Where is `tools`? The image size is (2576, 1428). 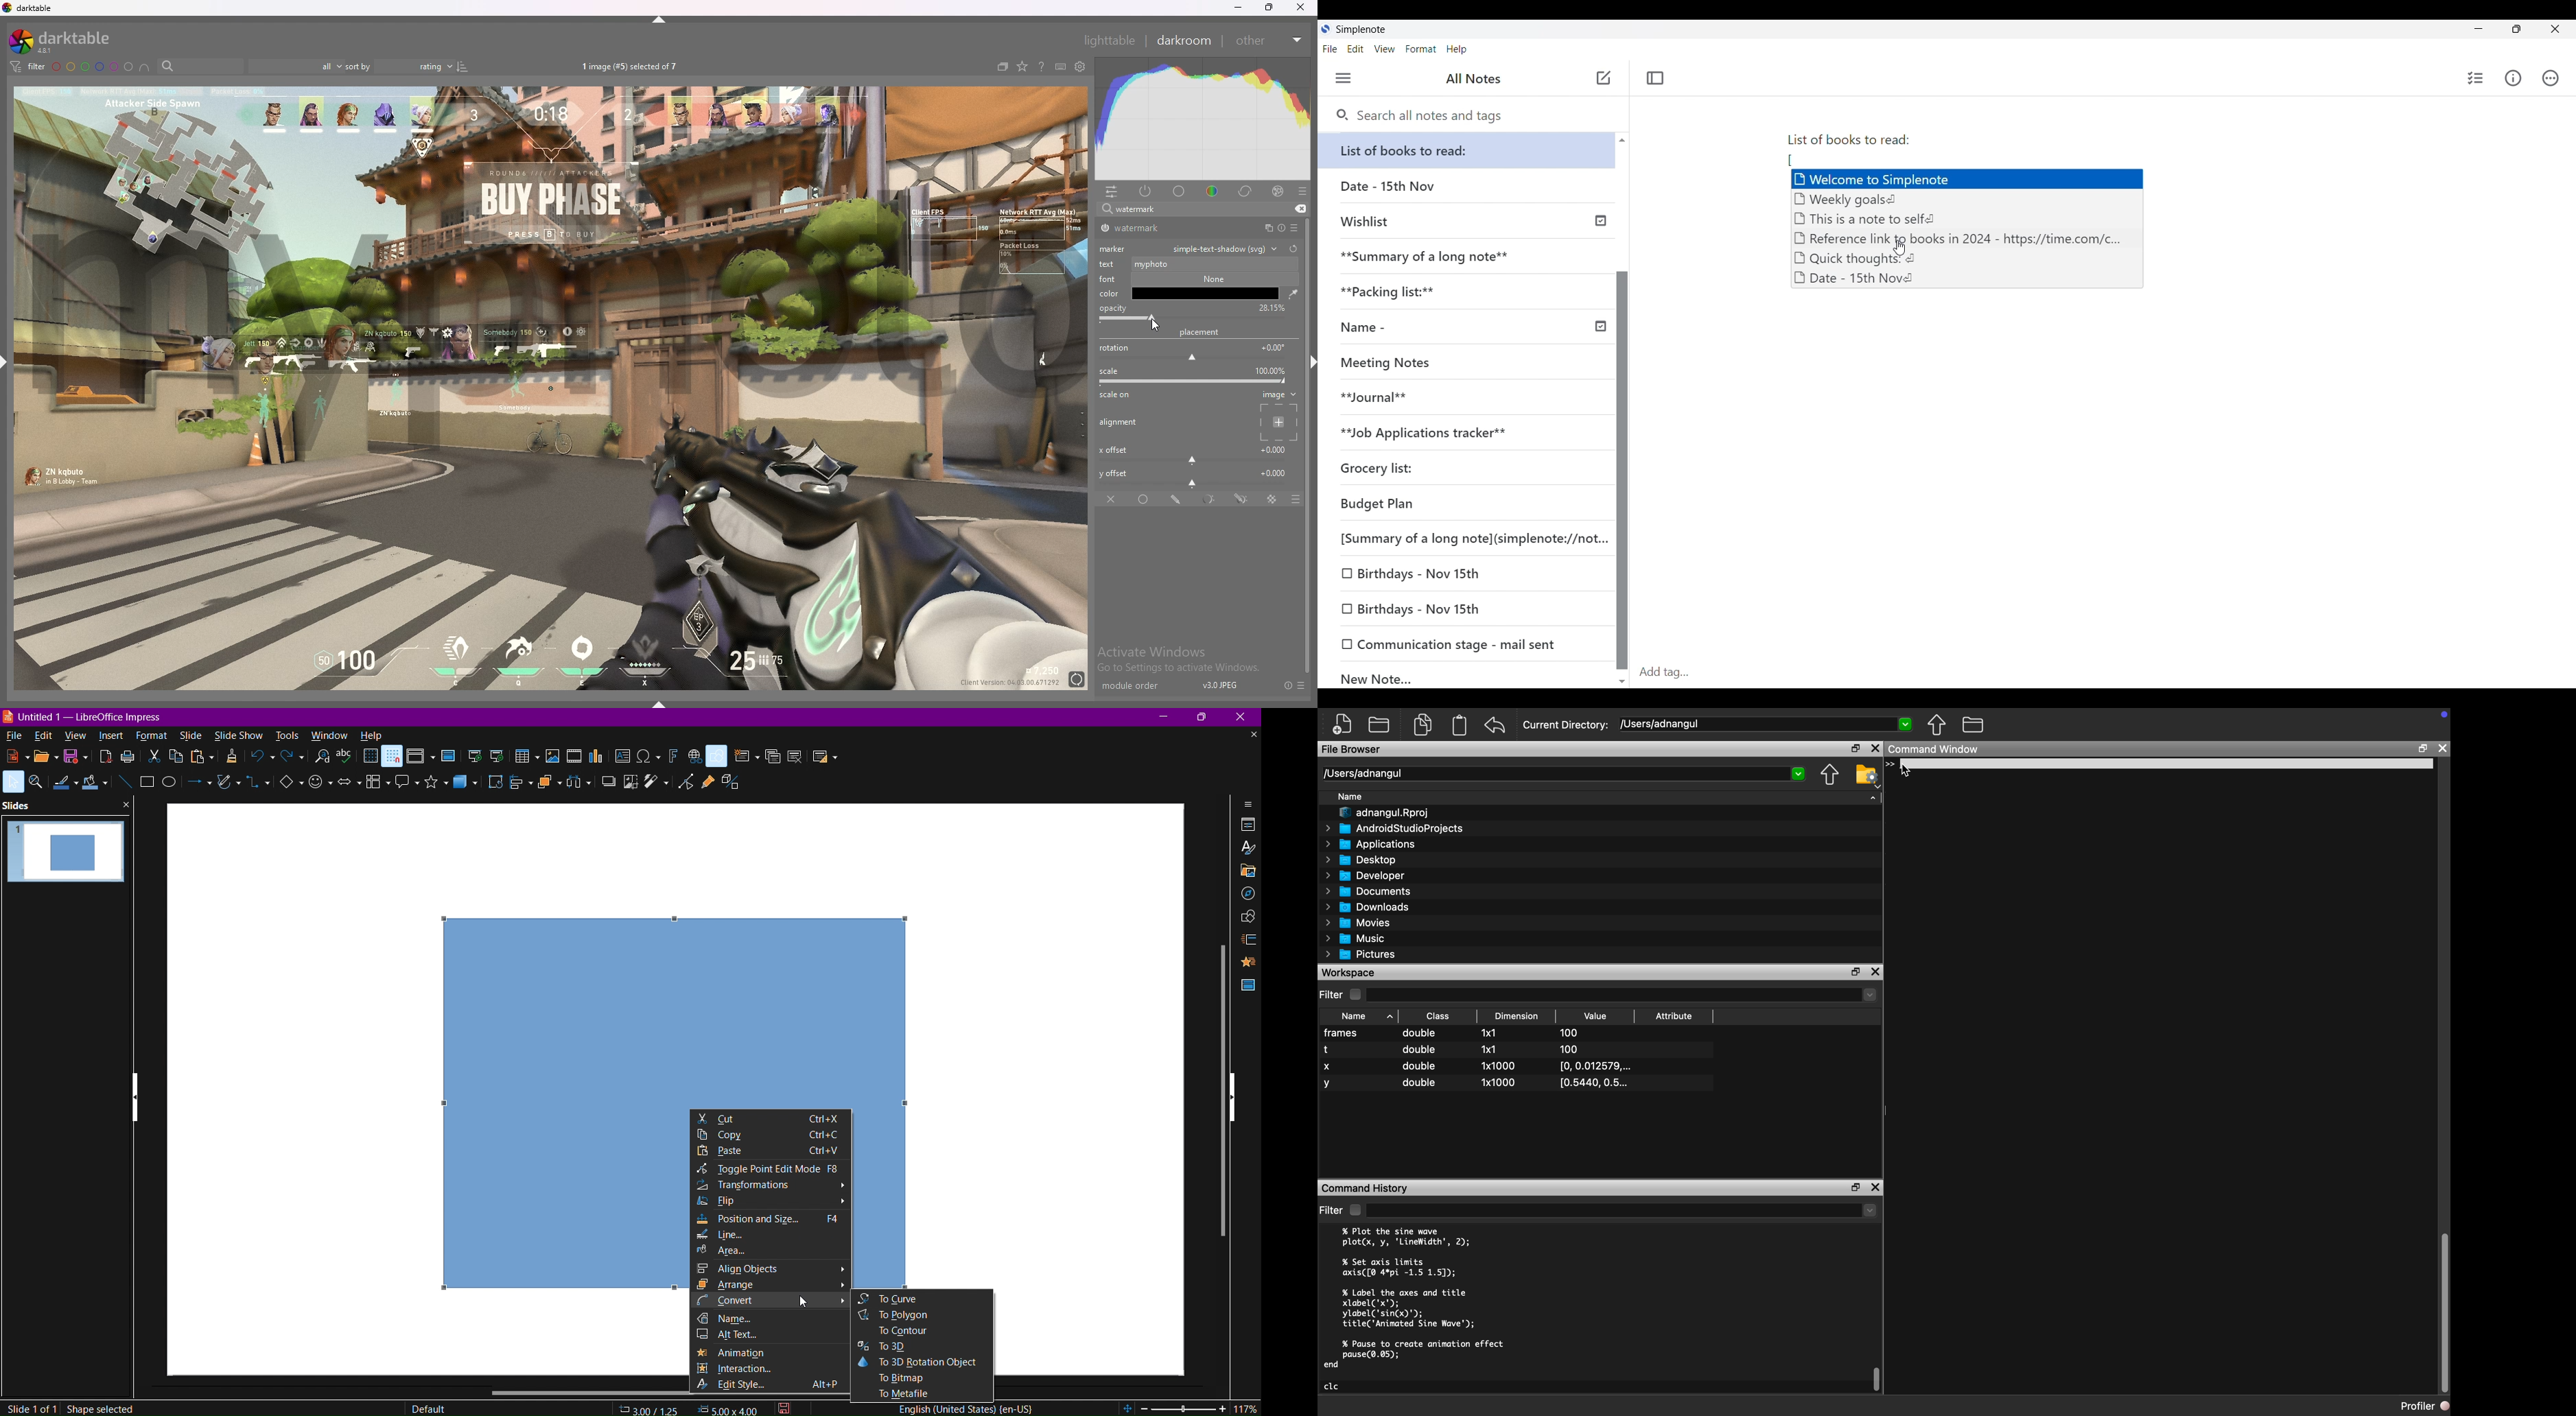
tools is located at coordinates (285, 735).